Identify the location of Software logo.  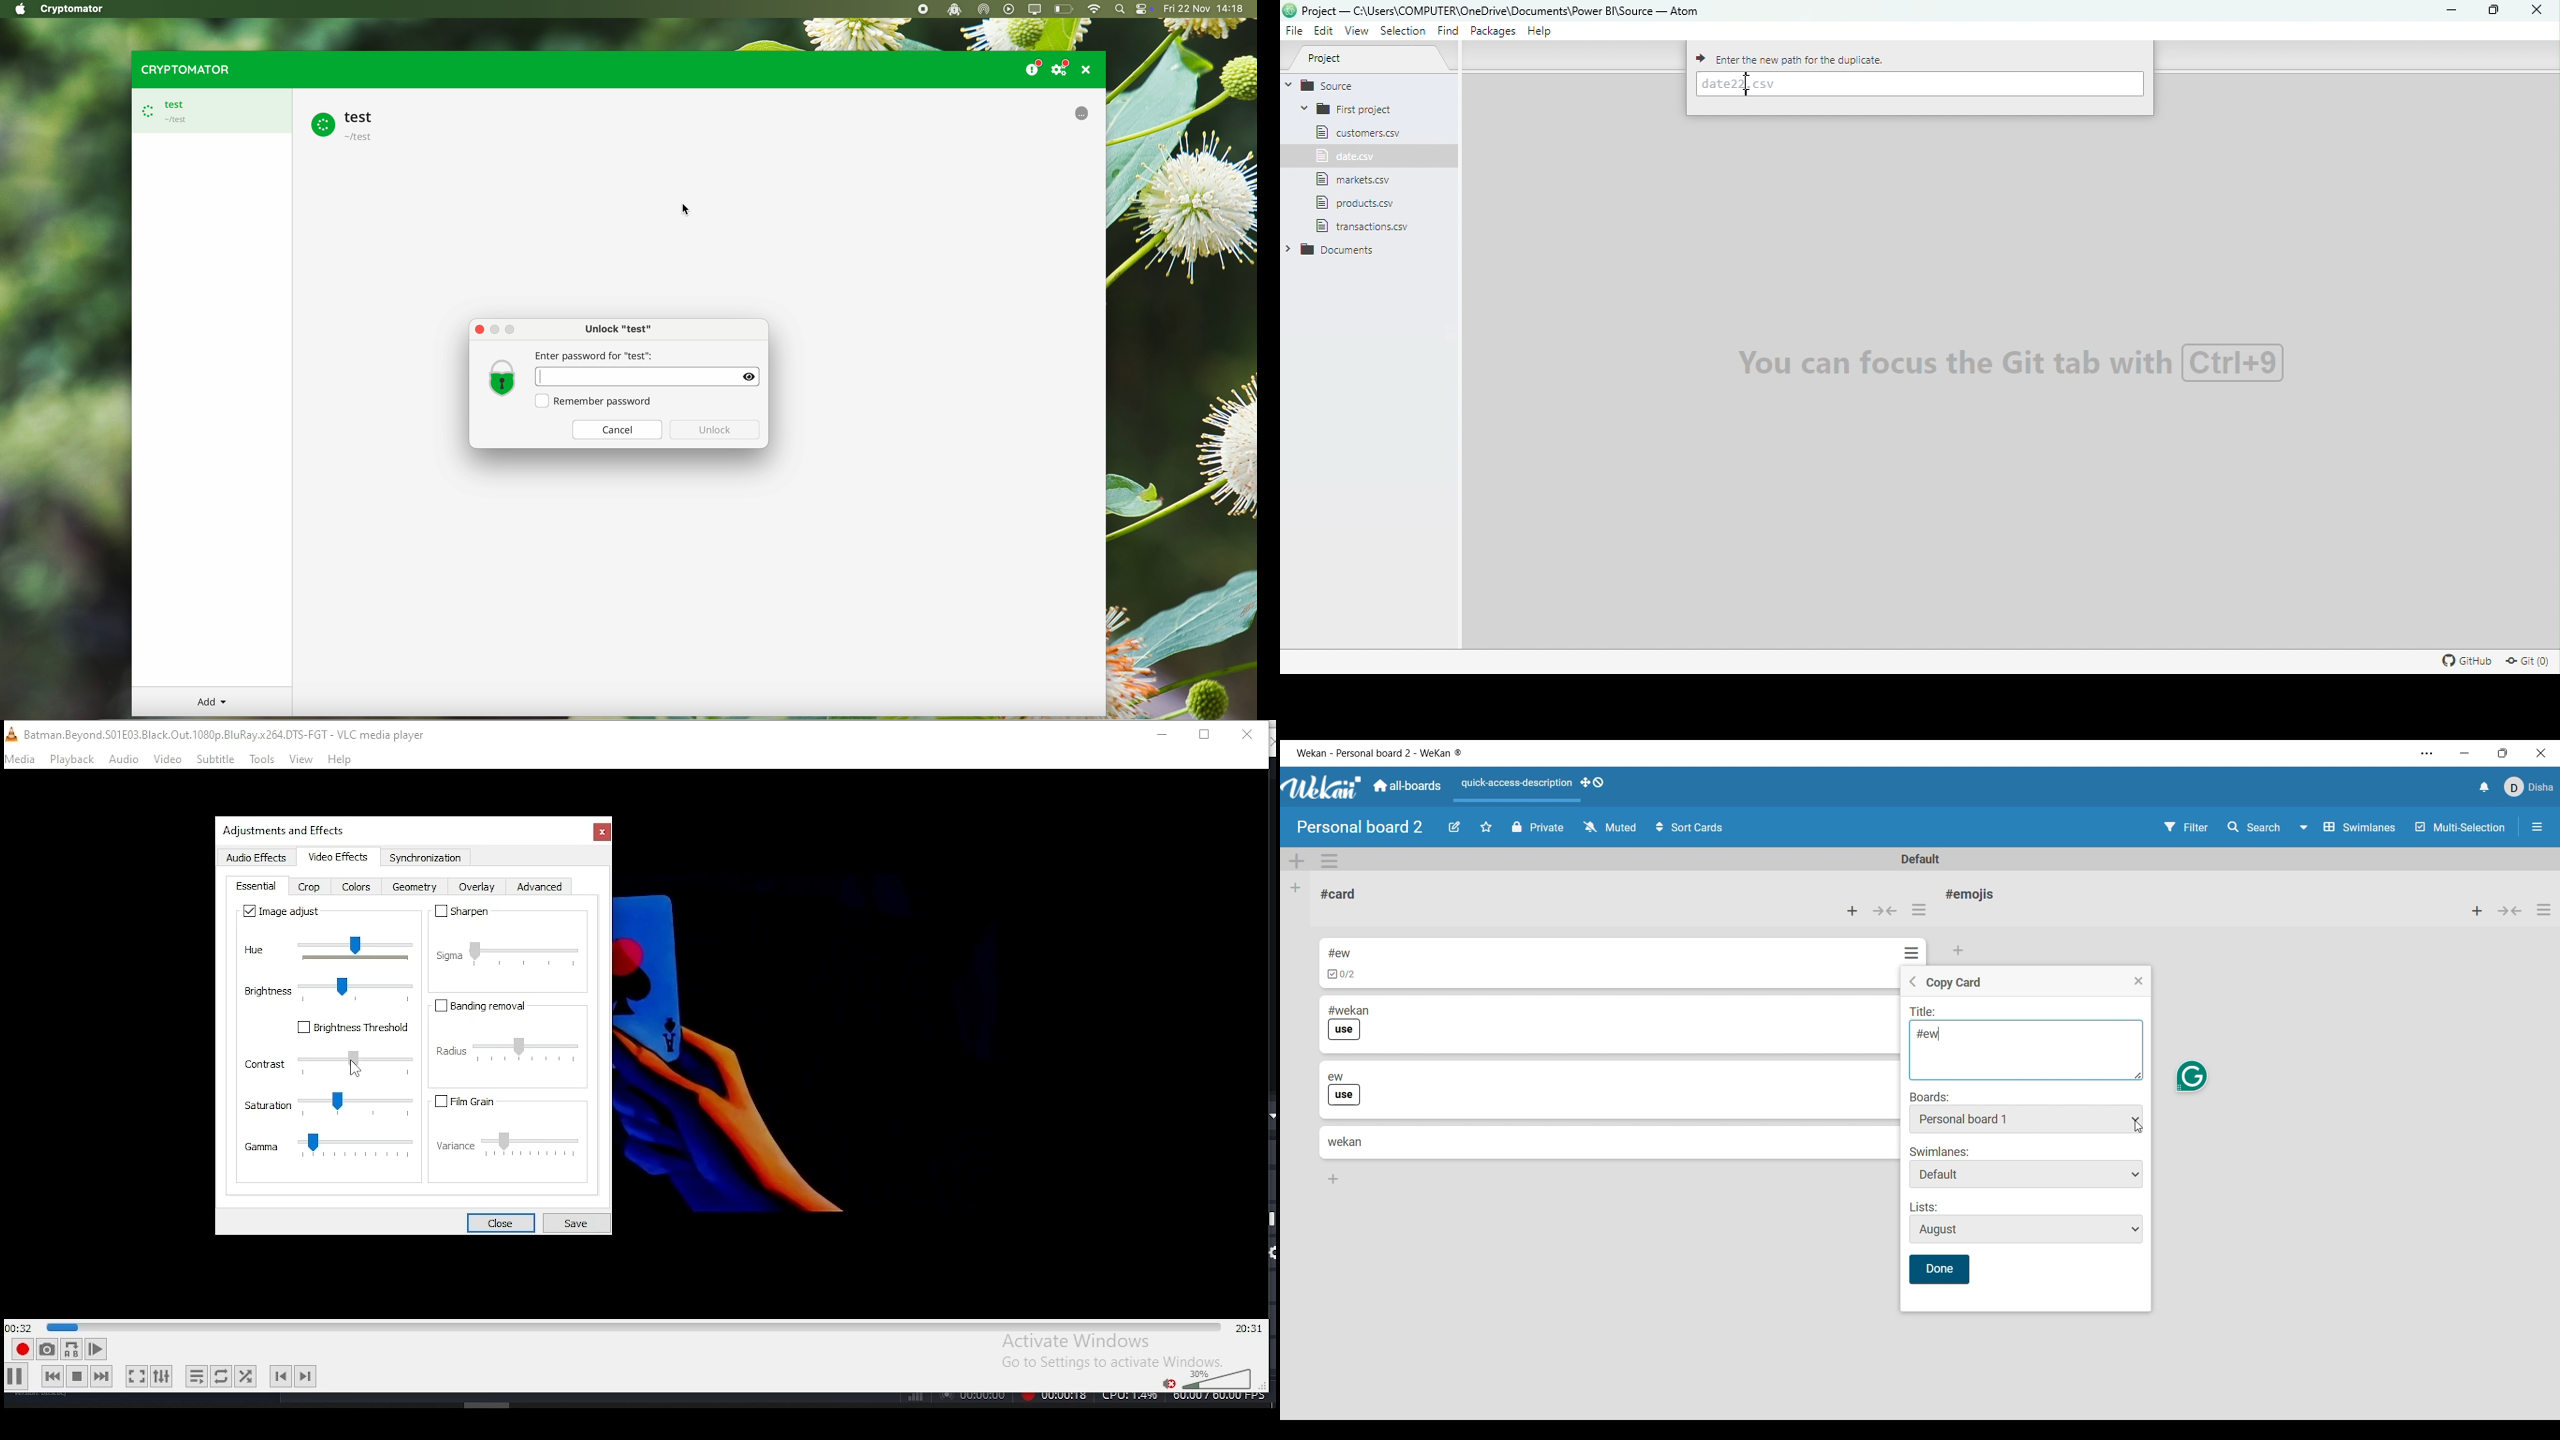
(1323, 787).